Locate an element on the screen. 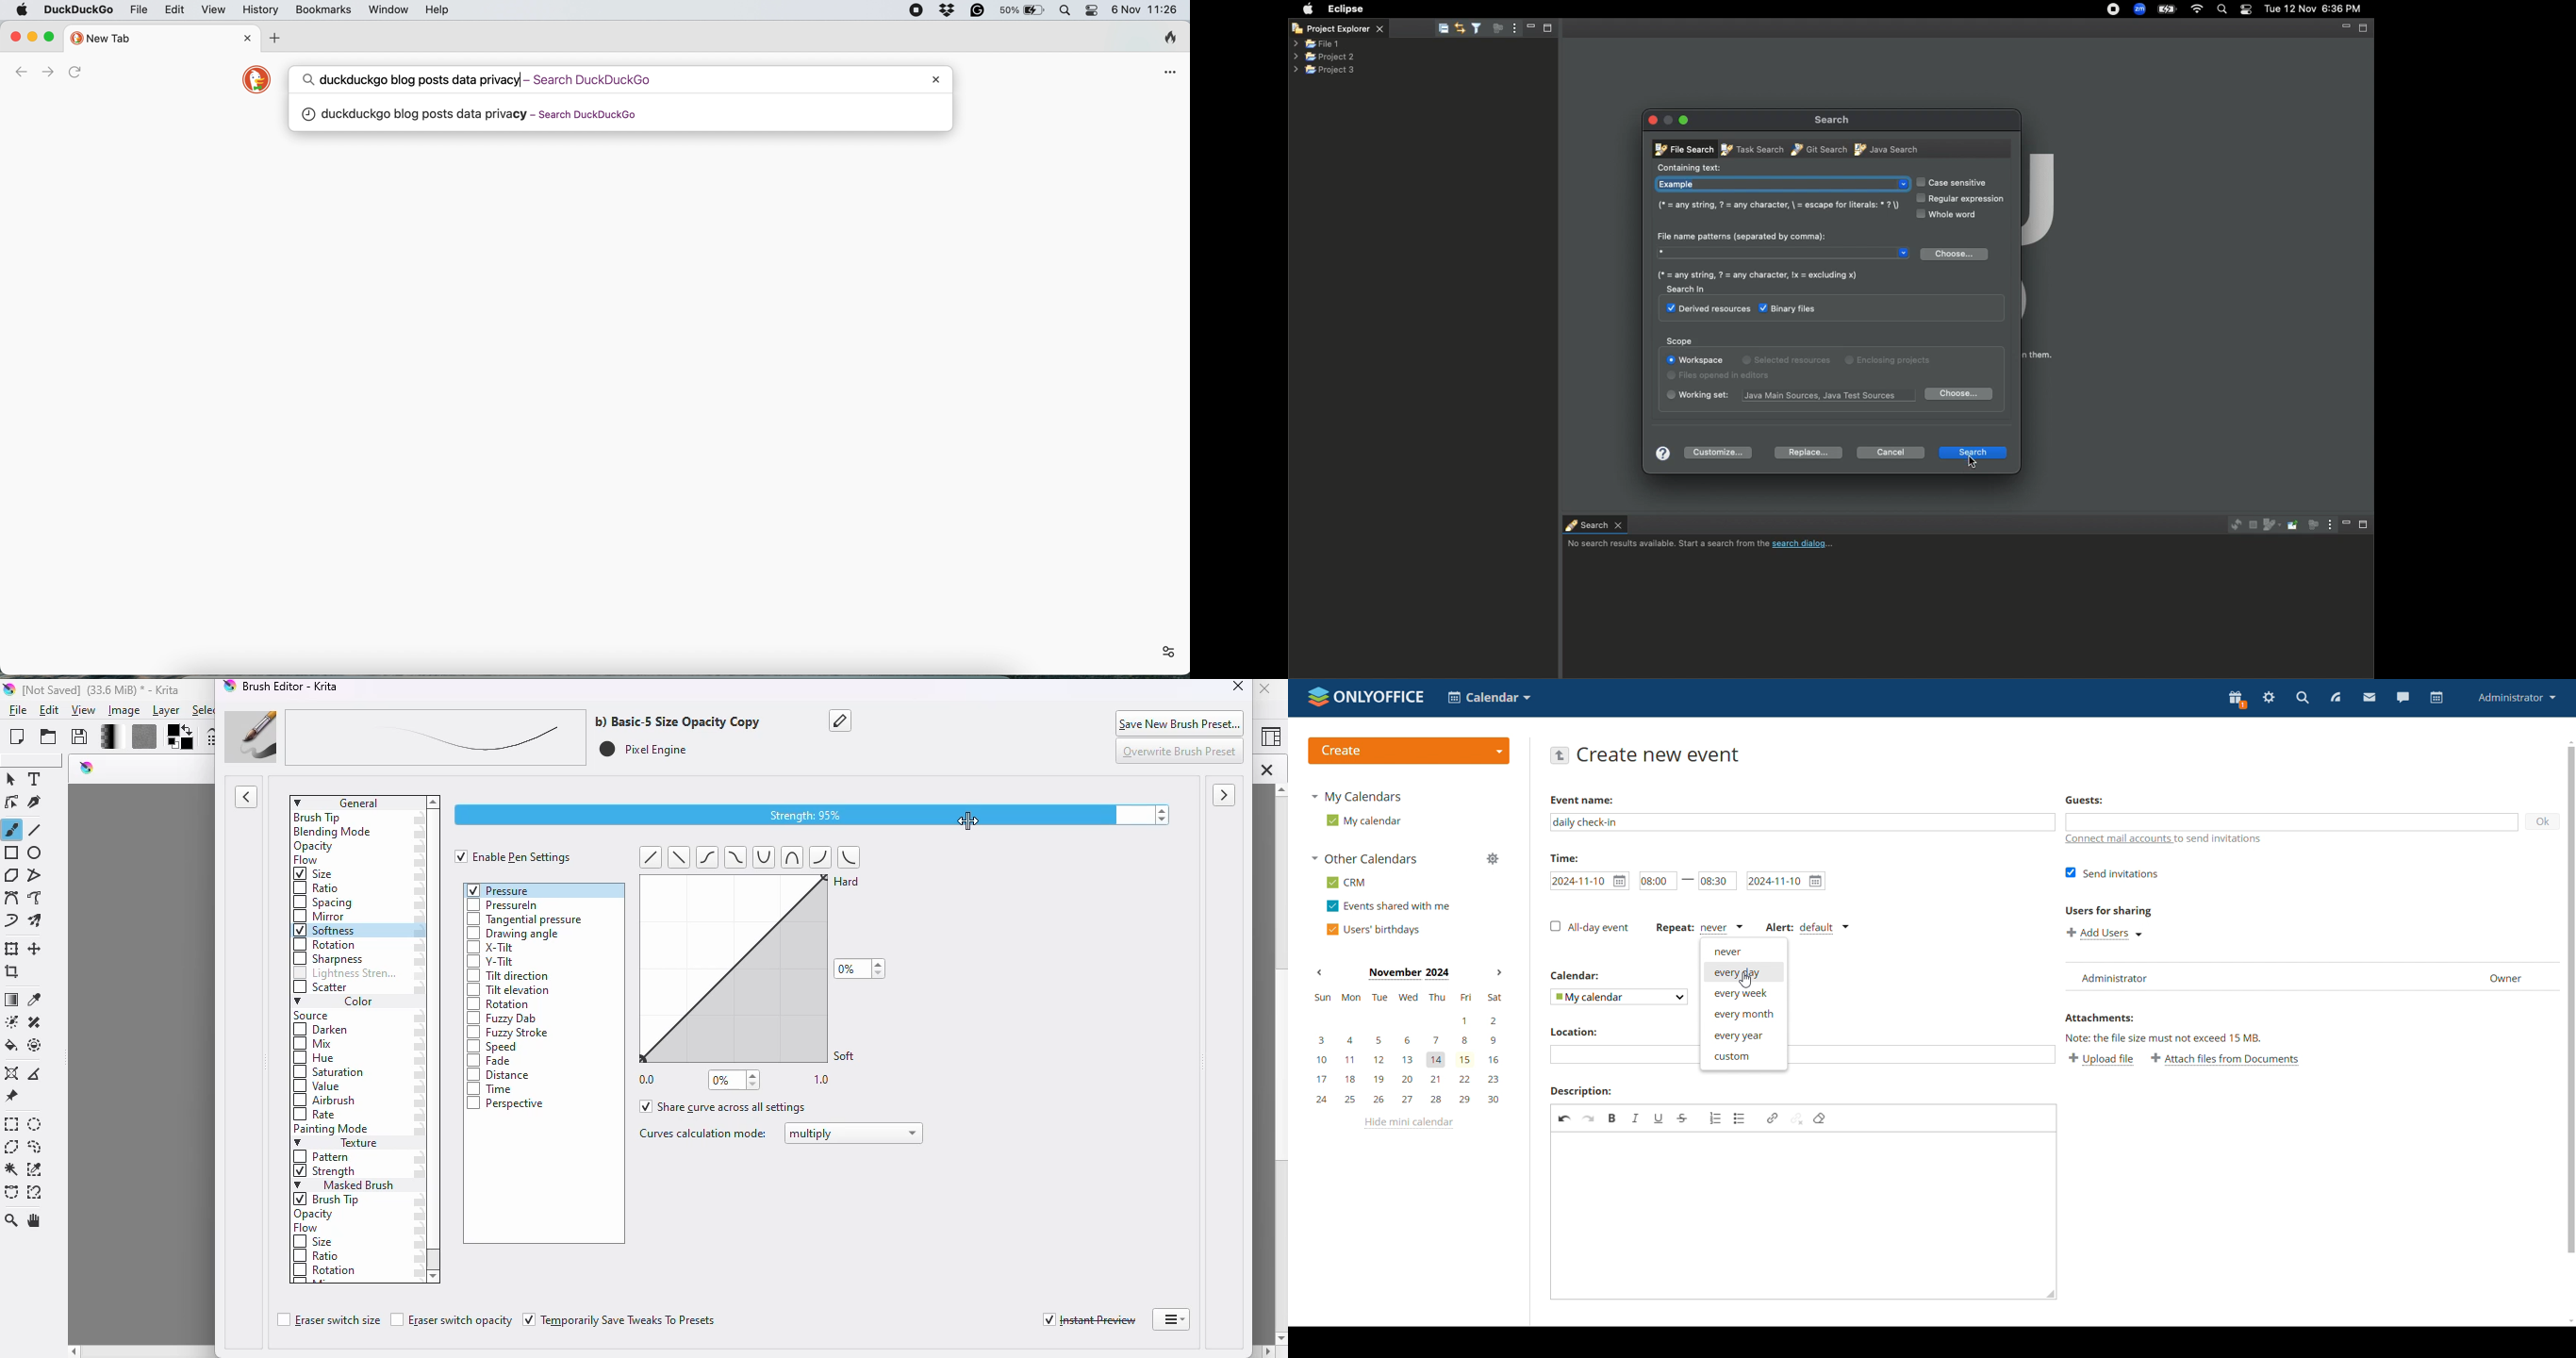 This screenshot has width=2576, height=1372. size is located at coordinates (314, 1242).